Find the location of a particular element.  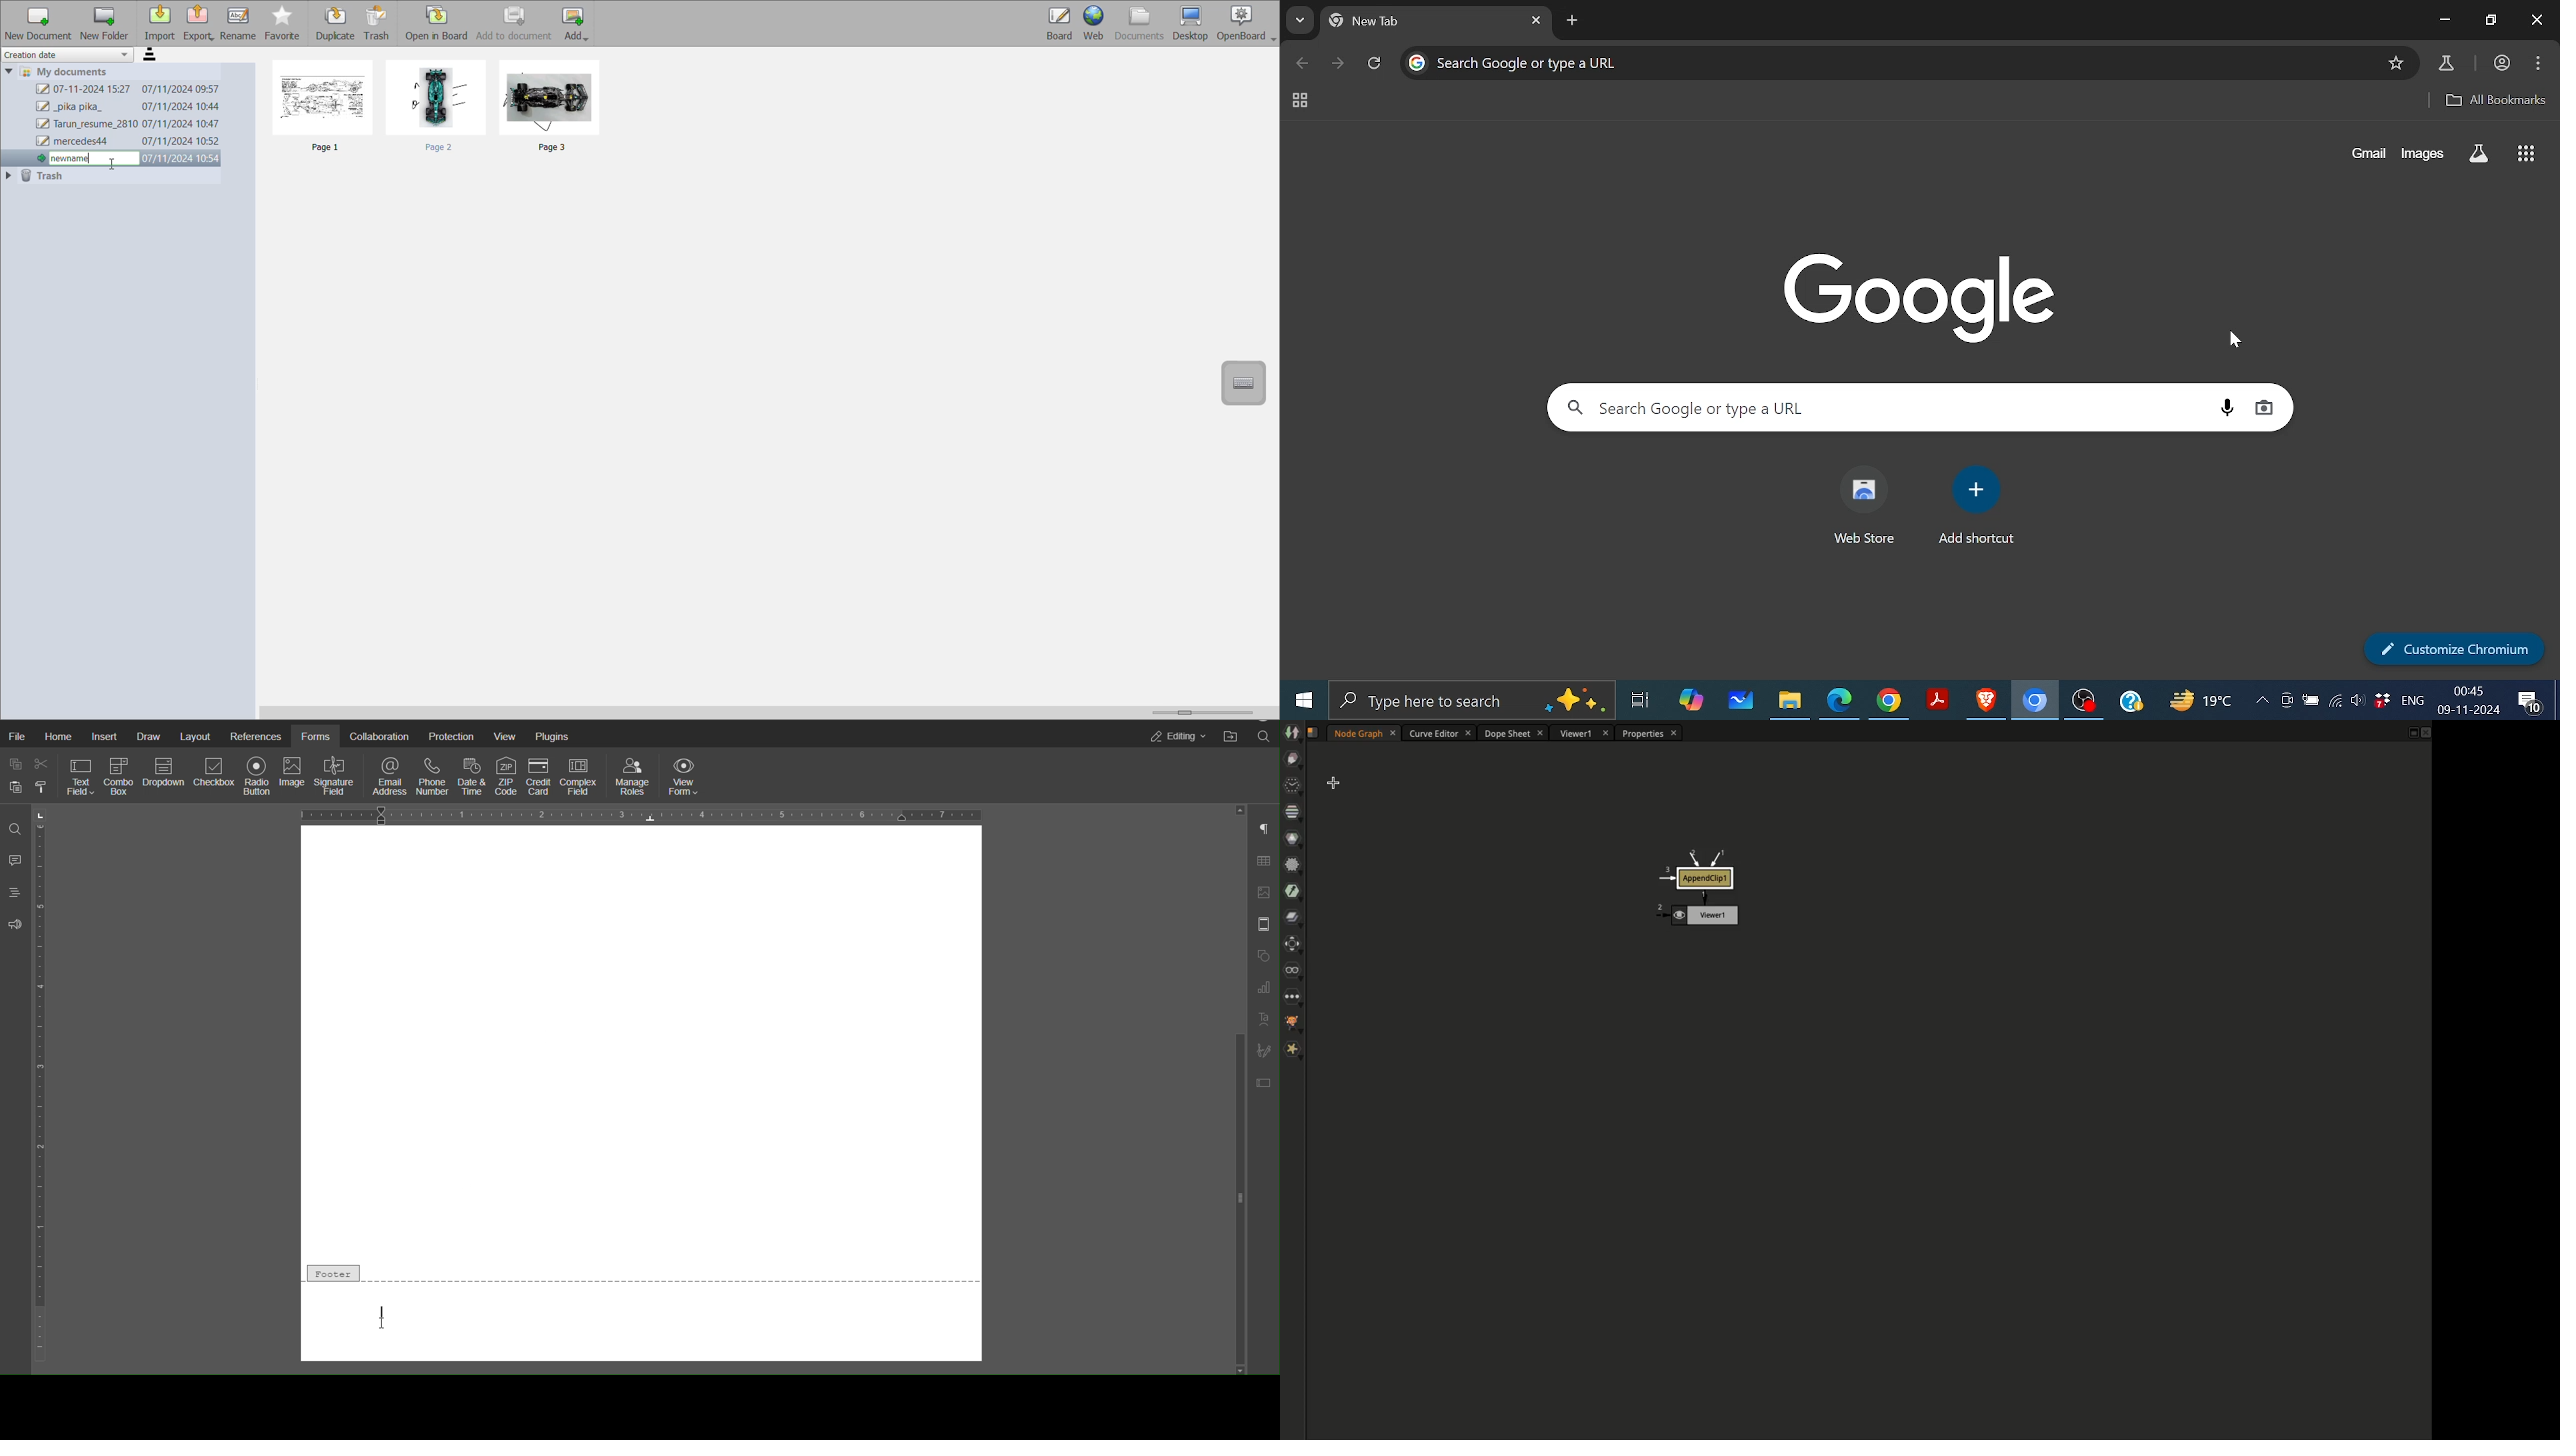

Reload page is located at coordinates (1376, 63).